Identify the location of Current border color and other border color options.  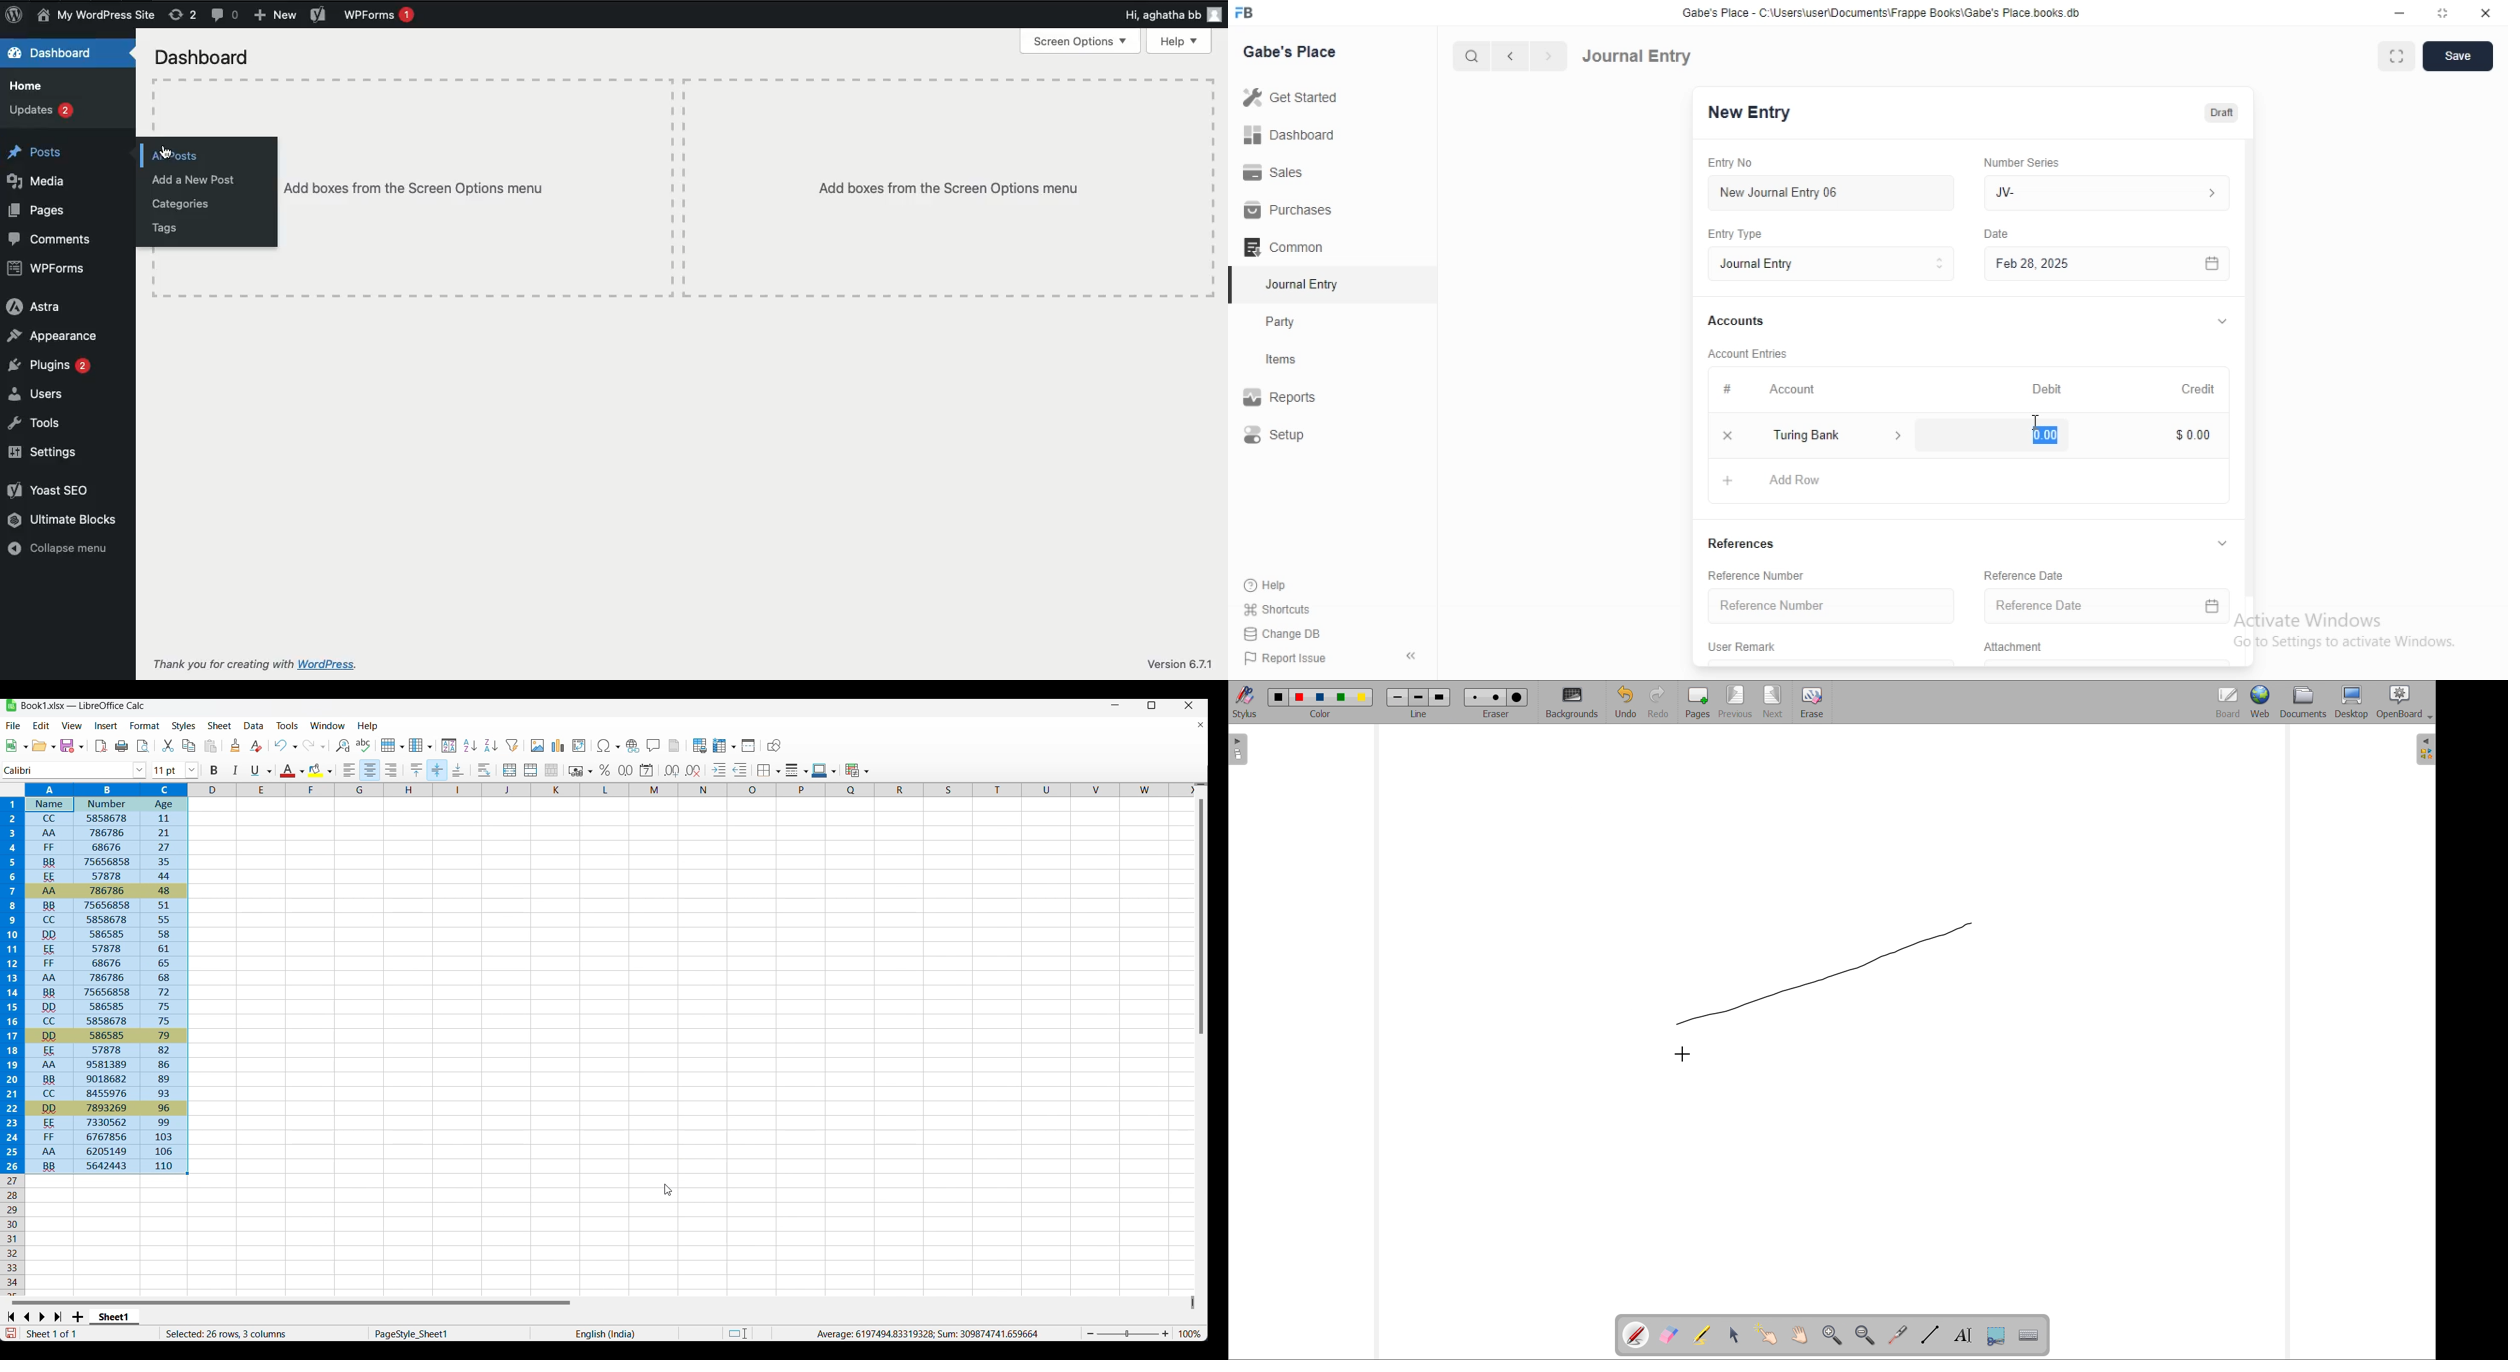
(825, 771).